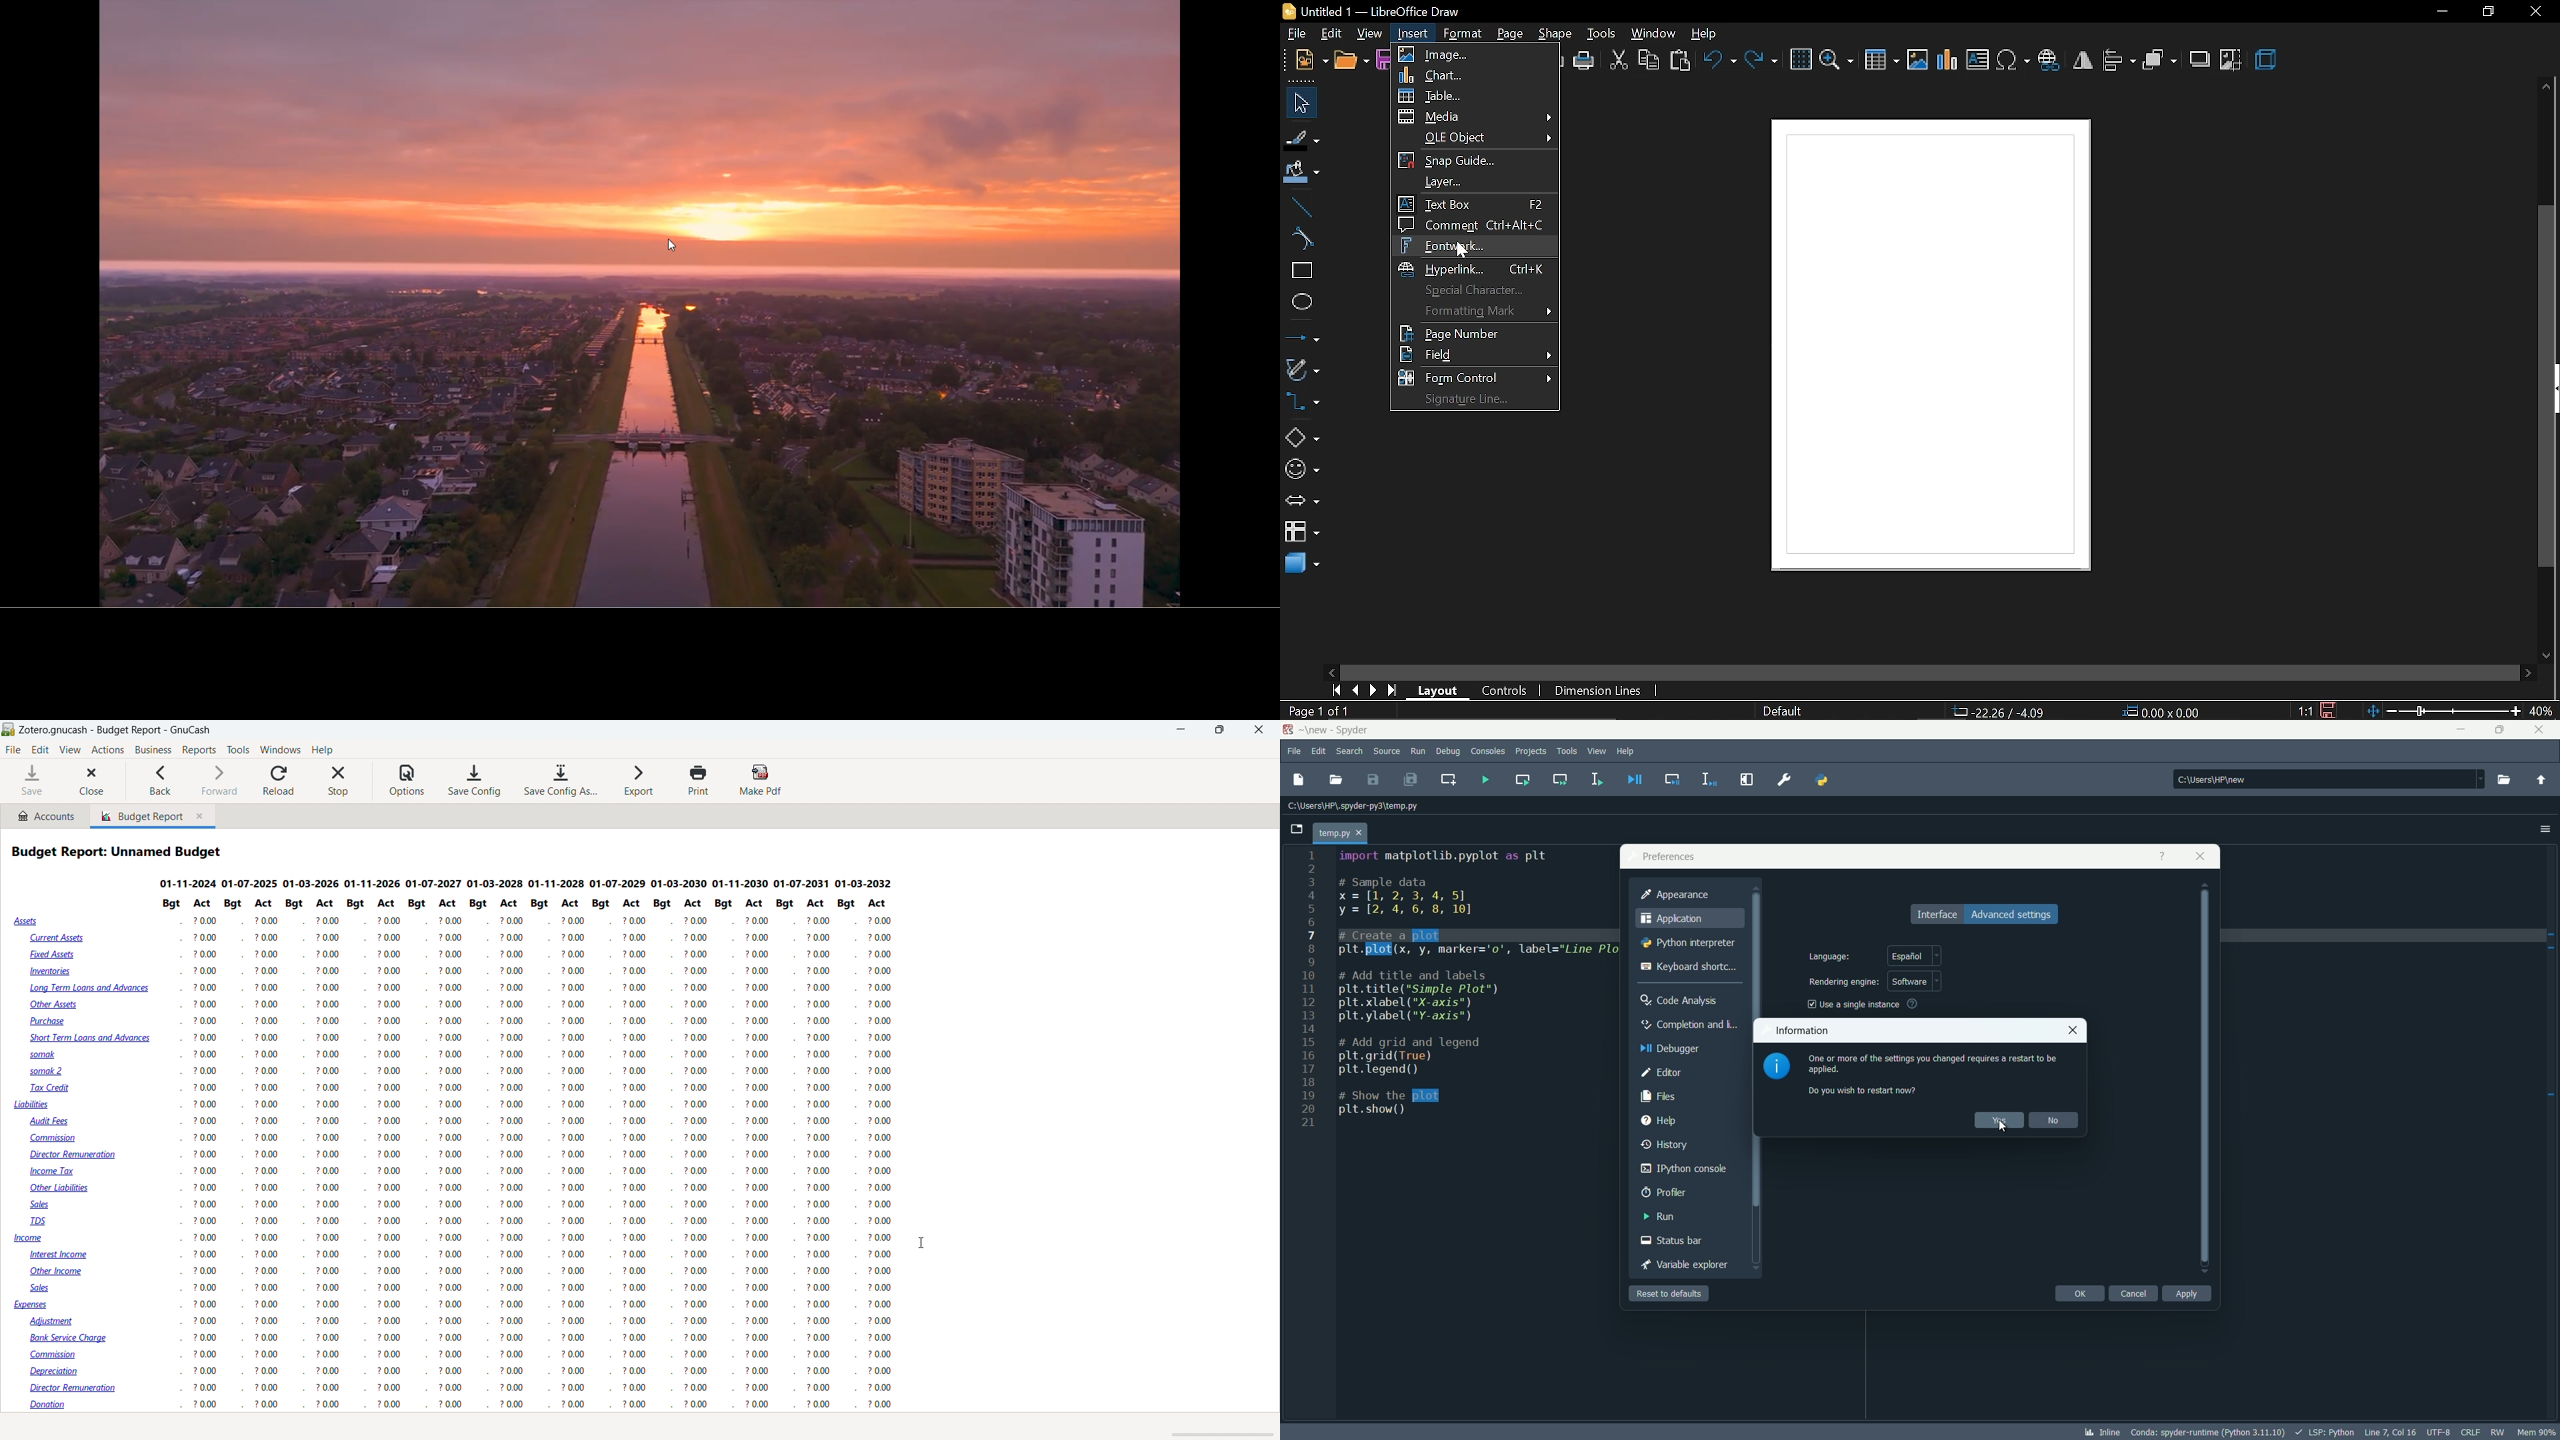 The height and width of the screenshot is (1456, 2576). What do you see at coordinates (559, 781) in the screenshot?
I see `save configuration as` at bounding box center [559, 781].